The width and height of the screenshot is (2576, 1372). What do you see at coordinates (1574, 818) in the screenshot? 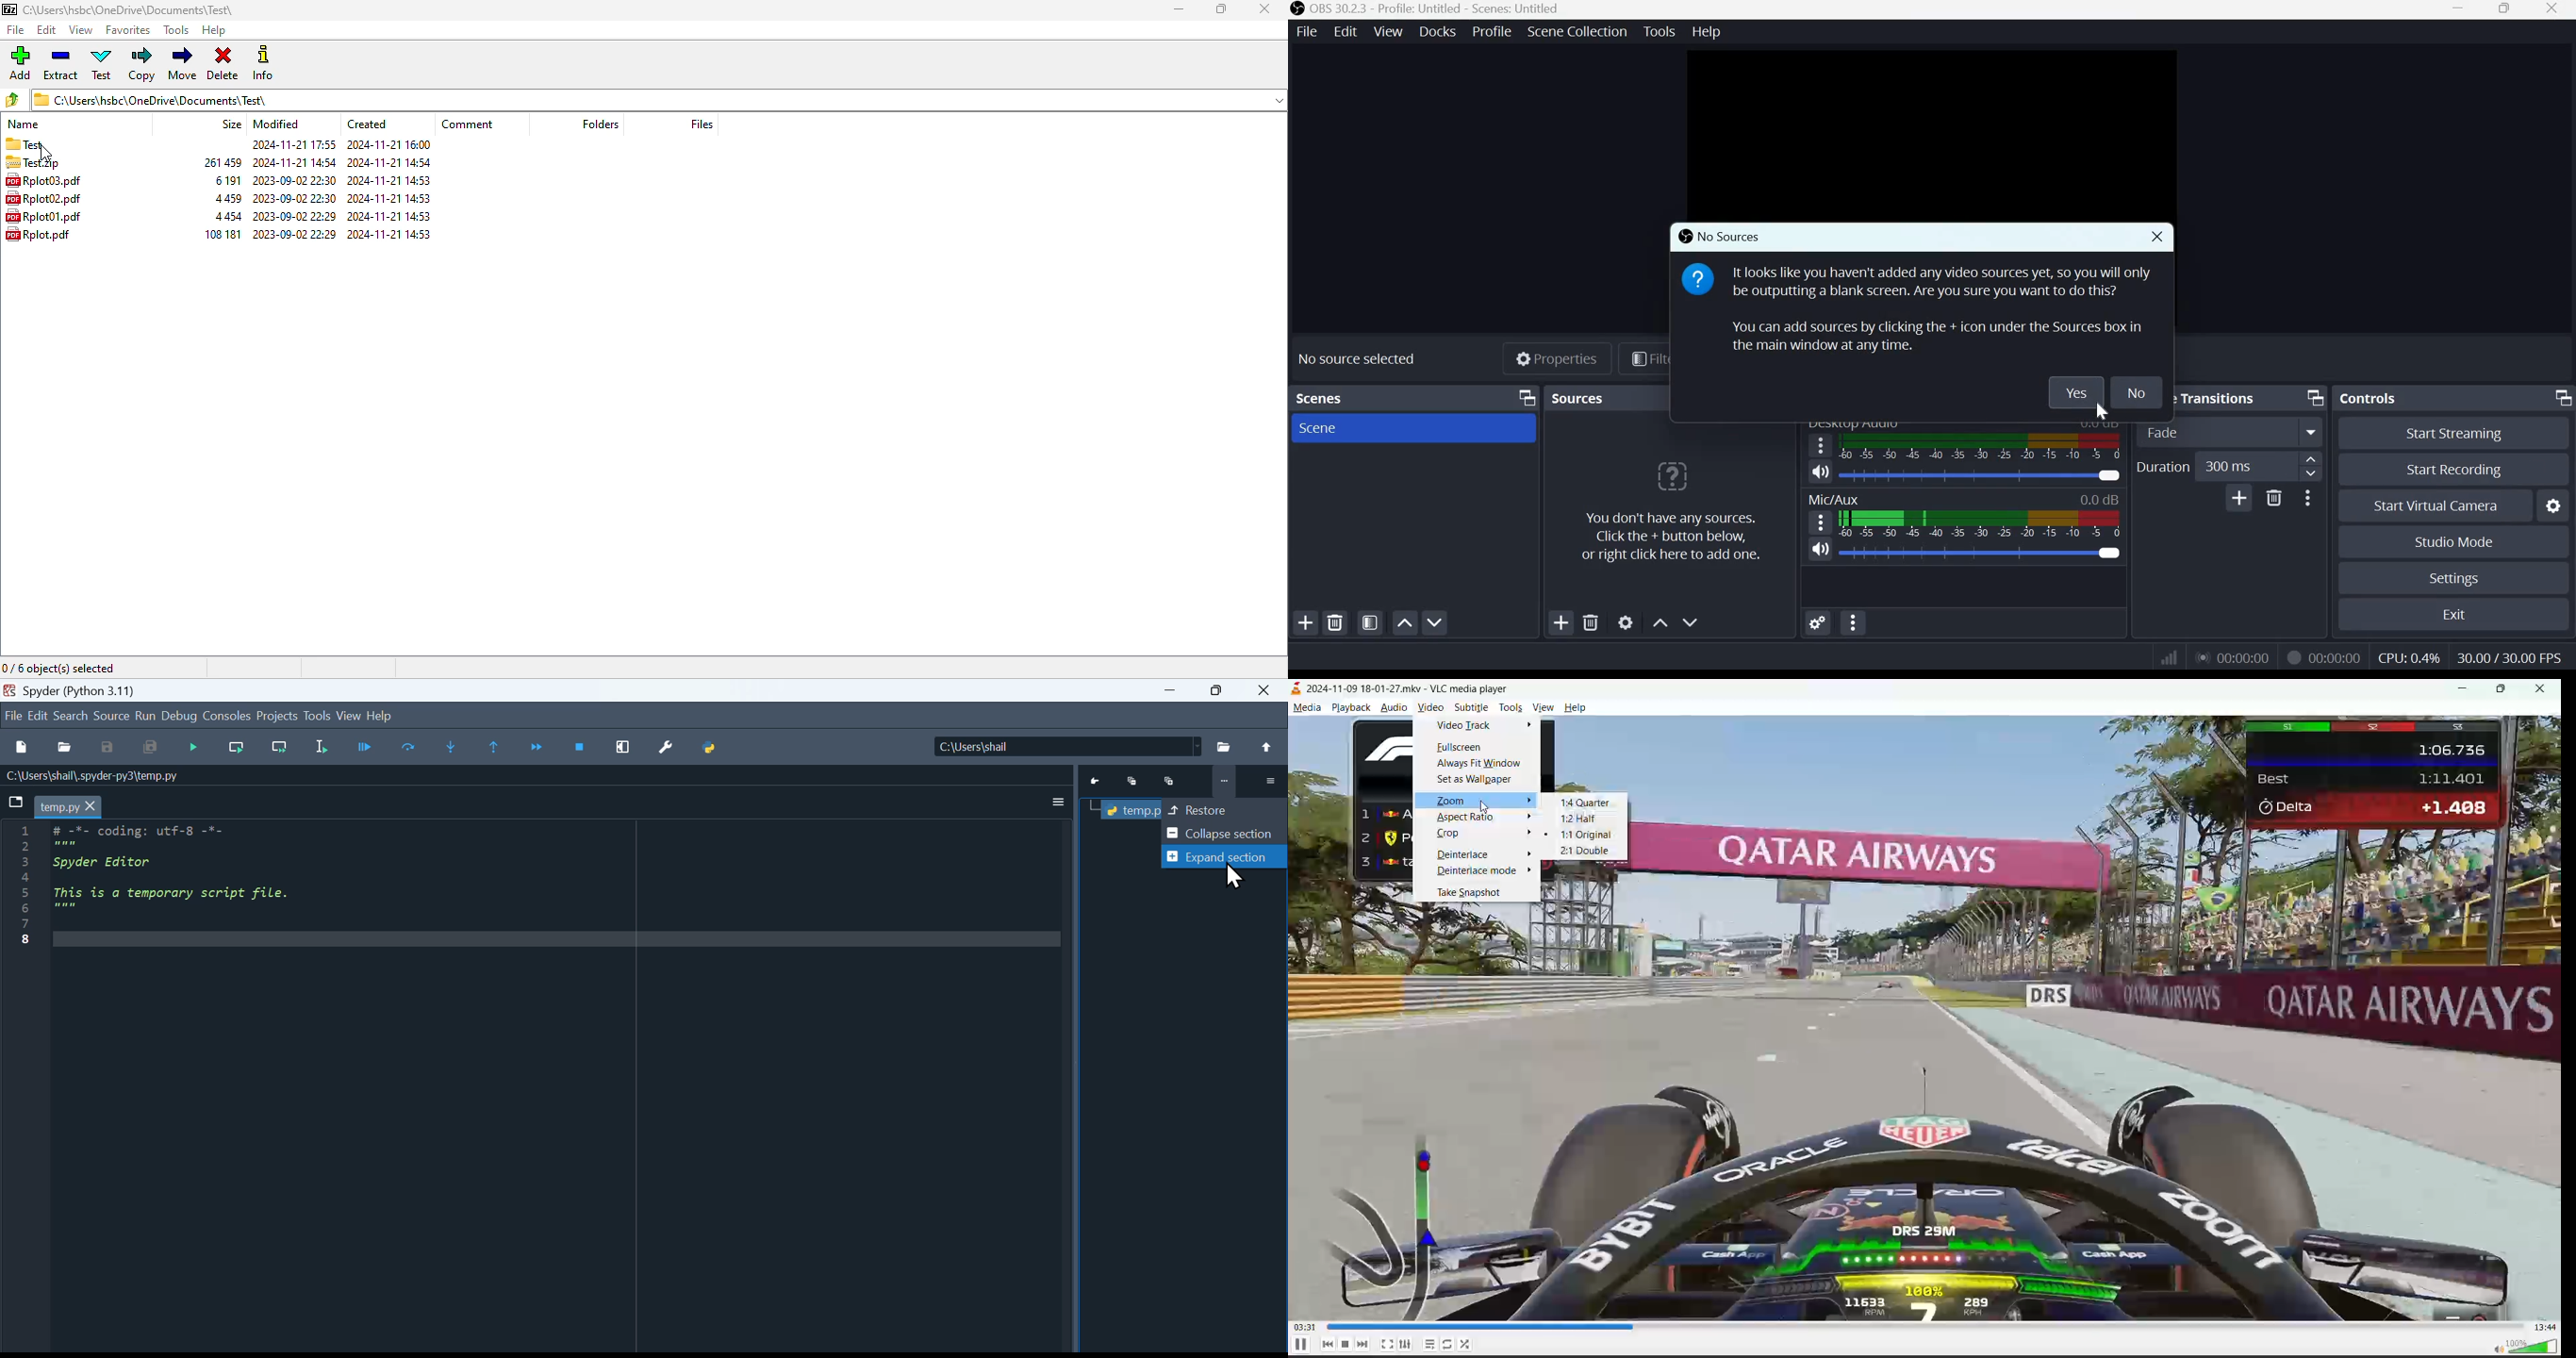
I see `1:2 half` at bounding box center [1574, 818].